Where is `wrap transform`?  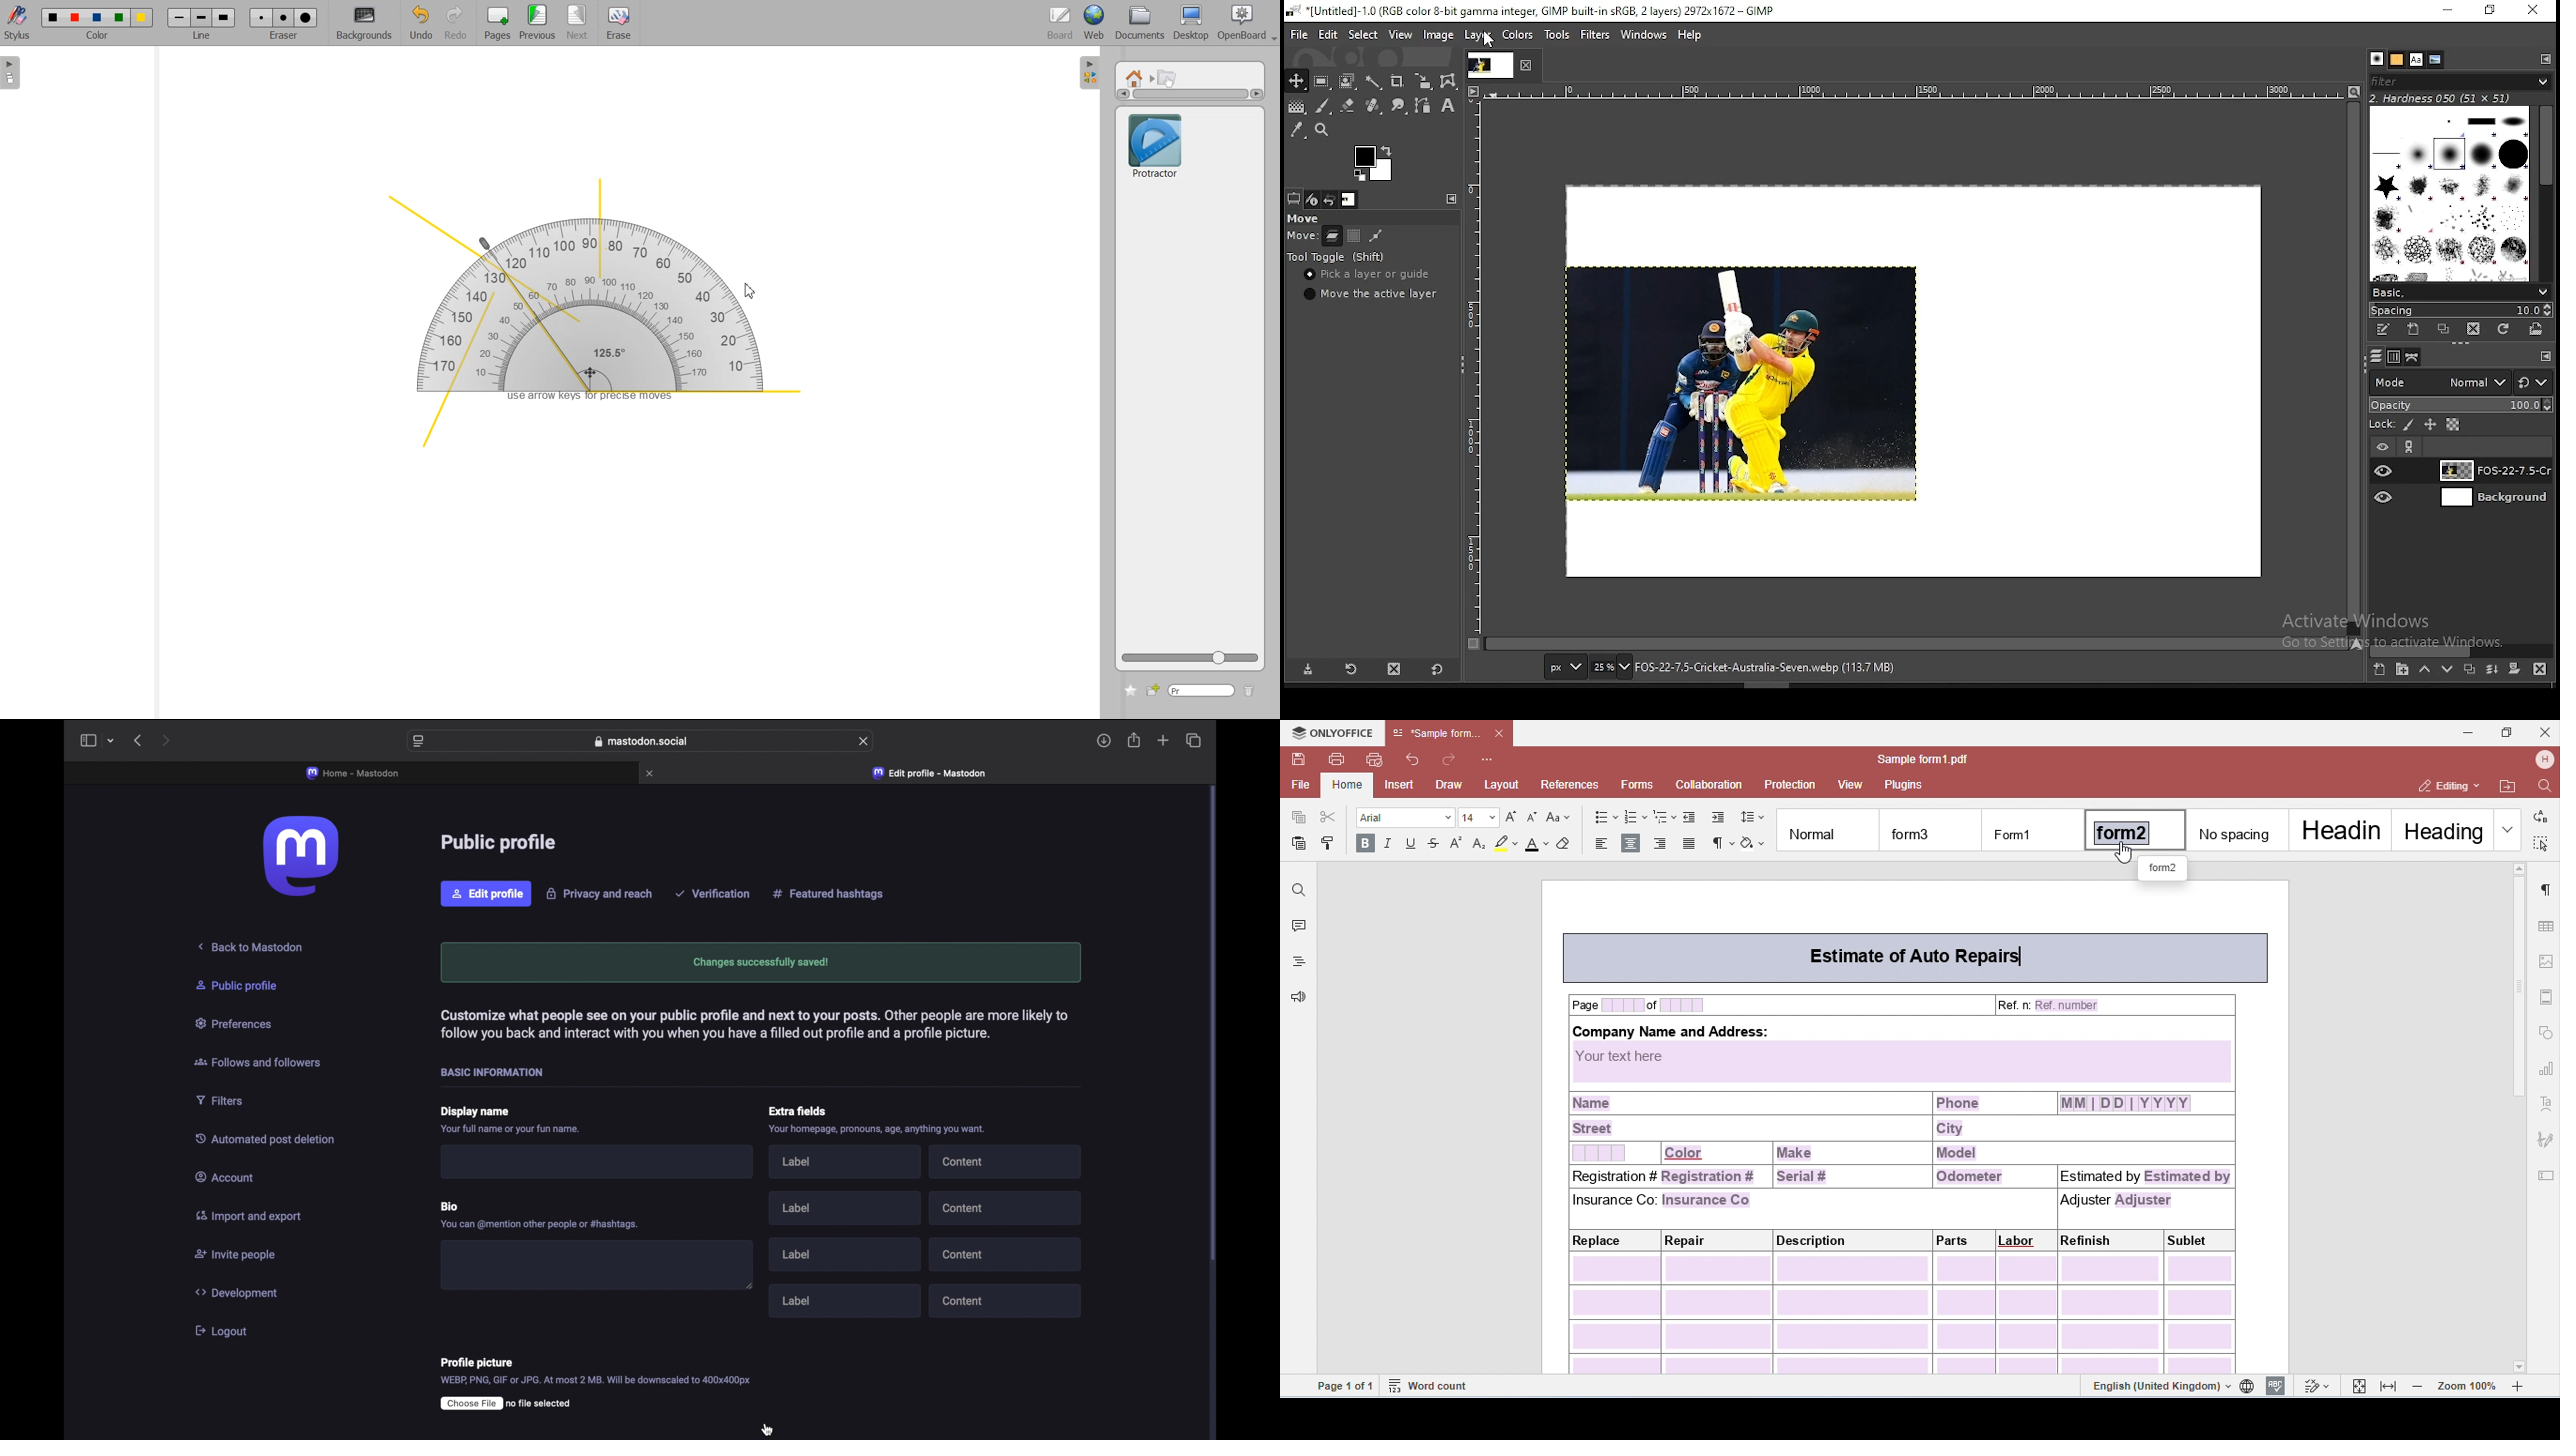 wrap transform is located at coordinates (1448, 81).